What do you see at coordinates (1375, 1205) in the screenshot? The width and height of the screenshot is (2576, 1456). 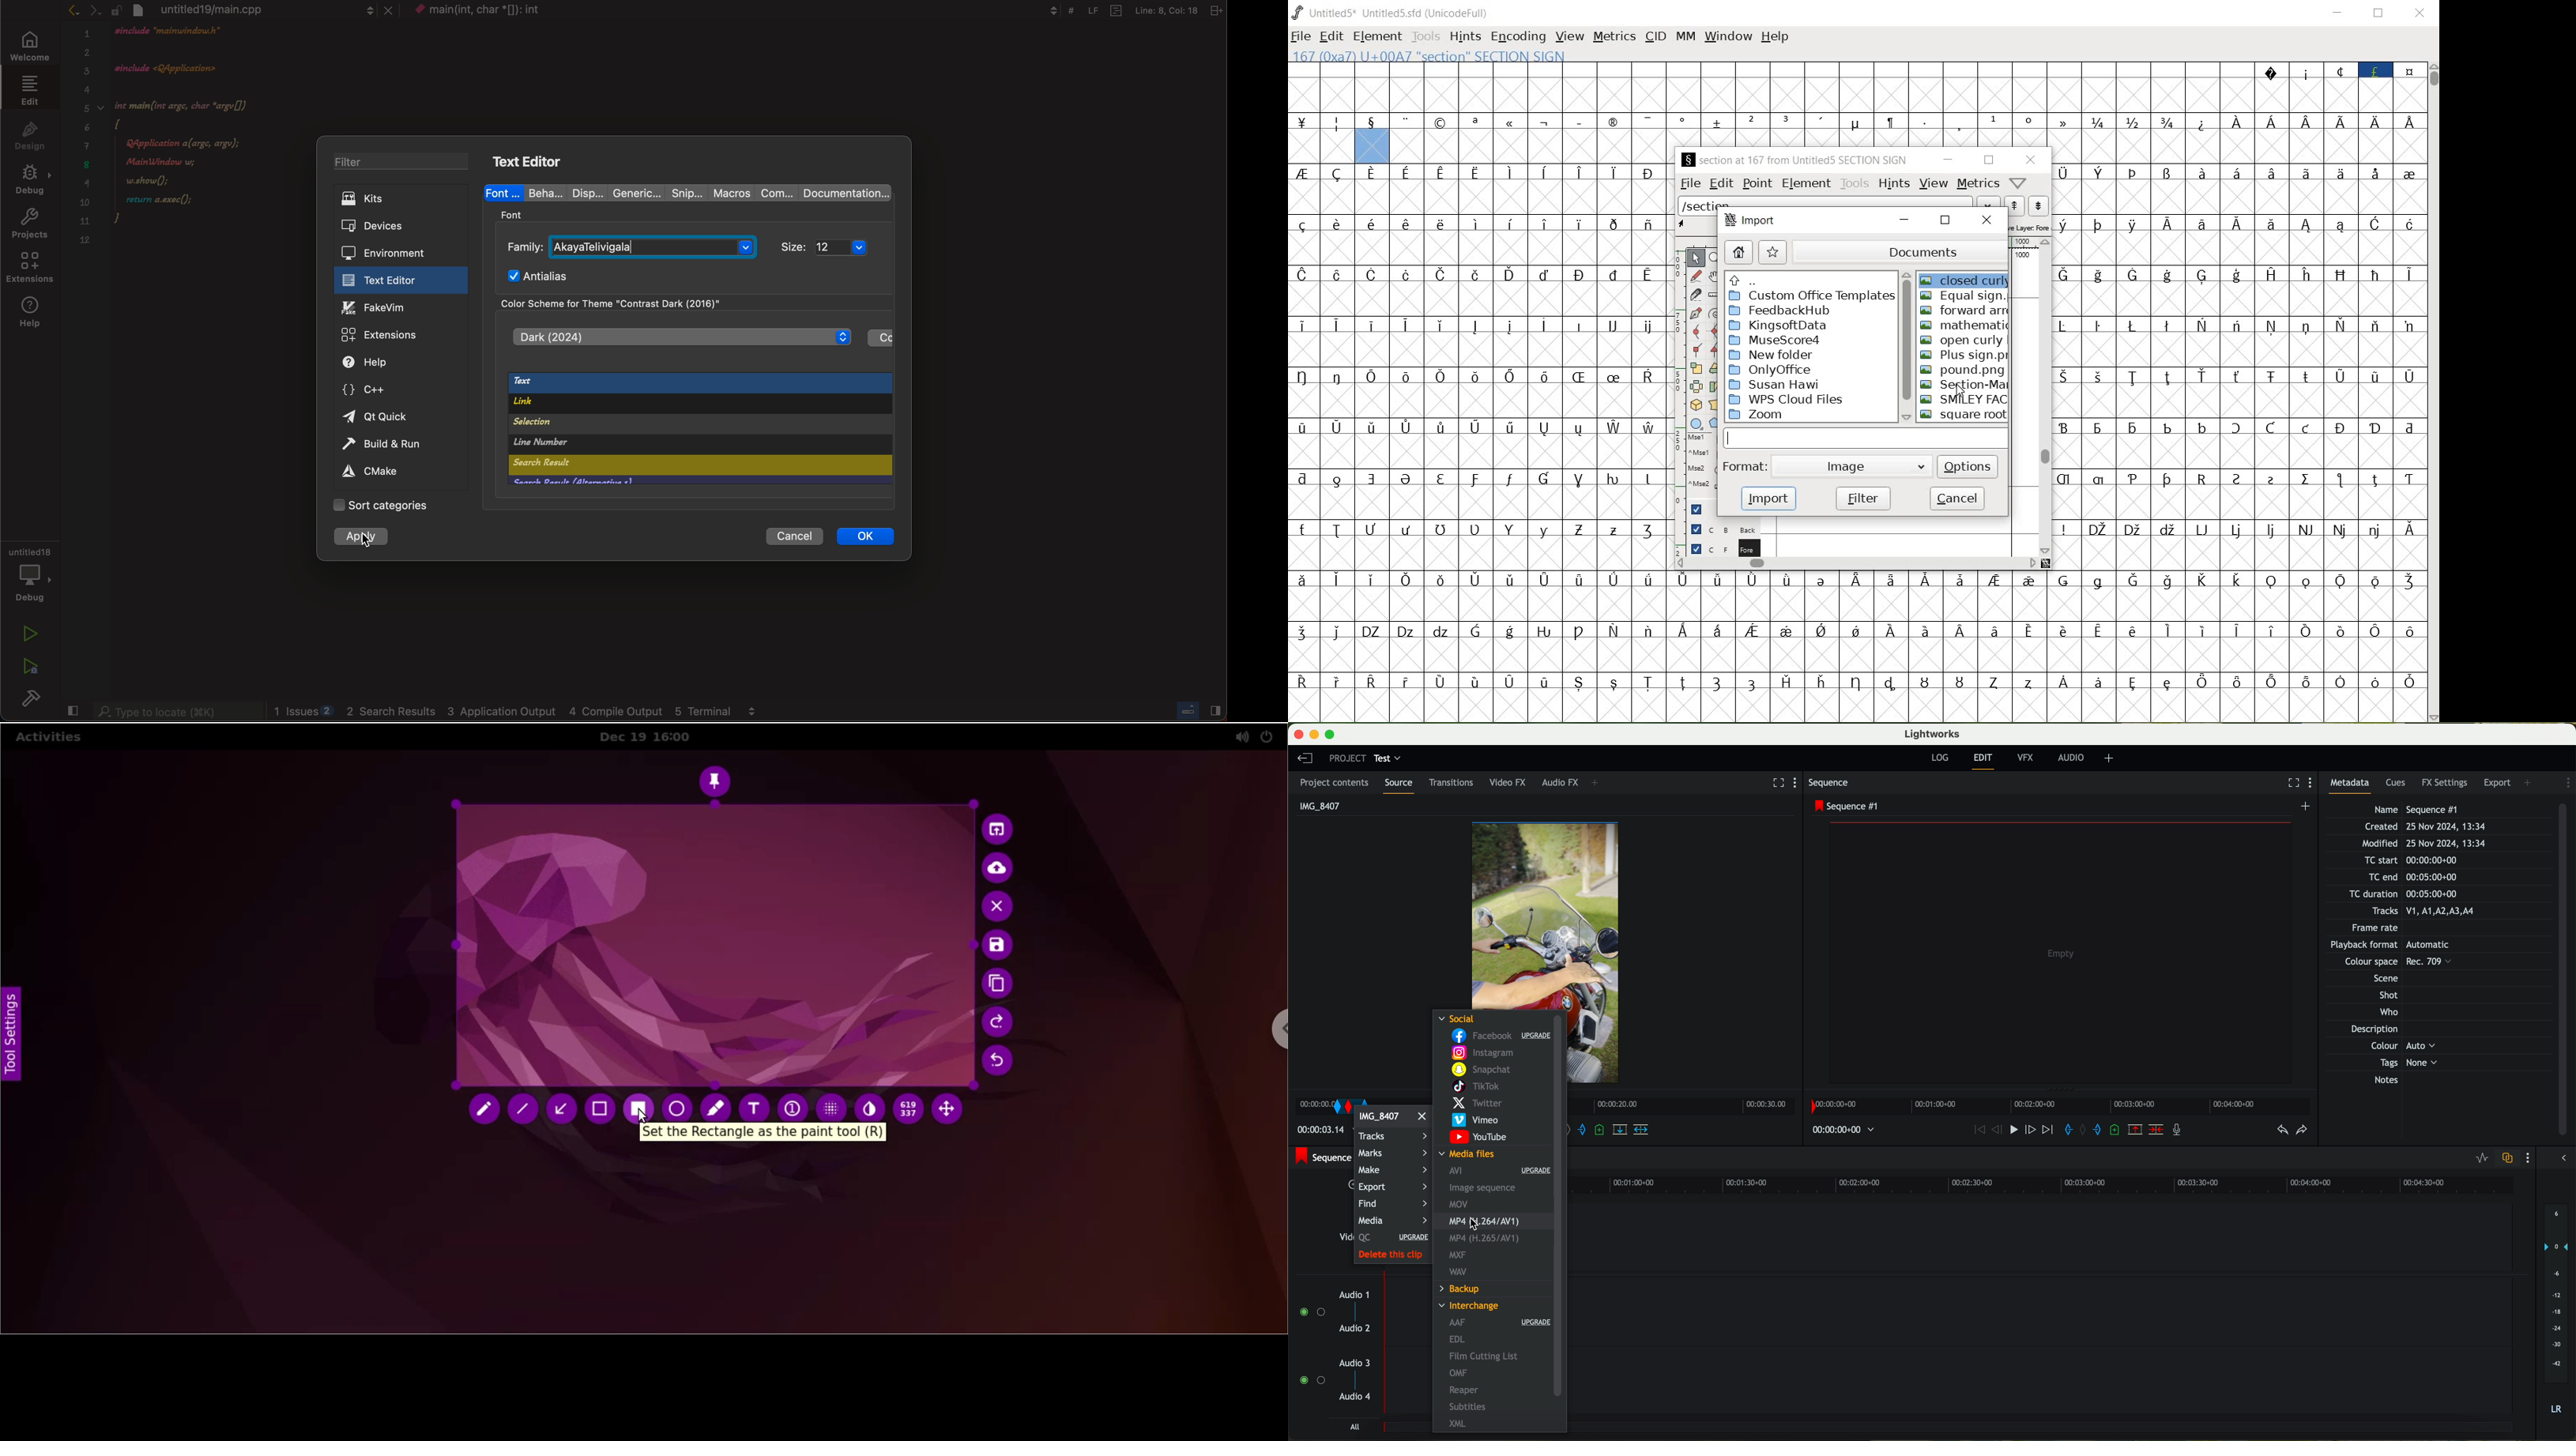 I see `find` at bounding box center [1375, 1205].